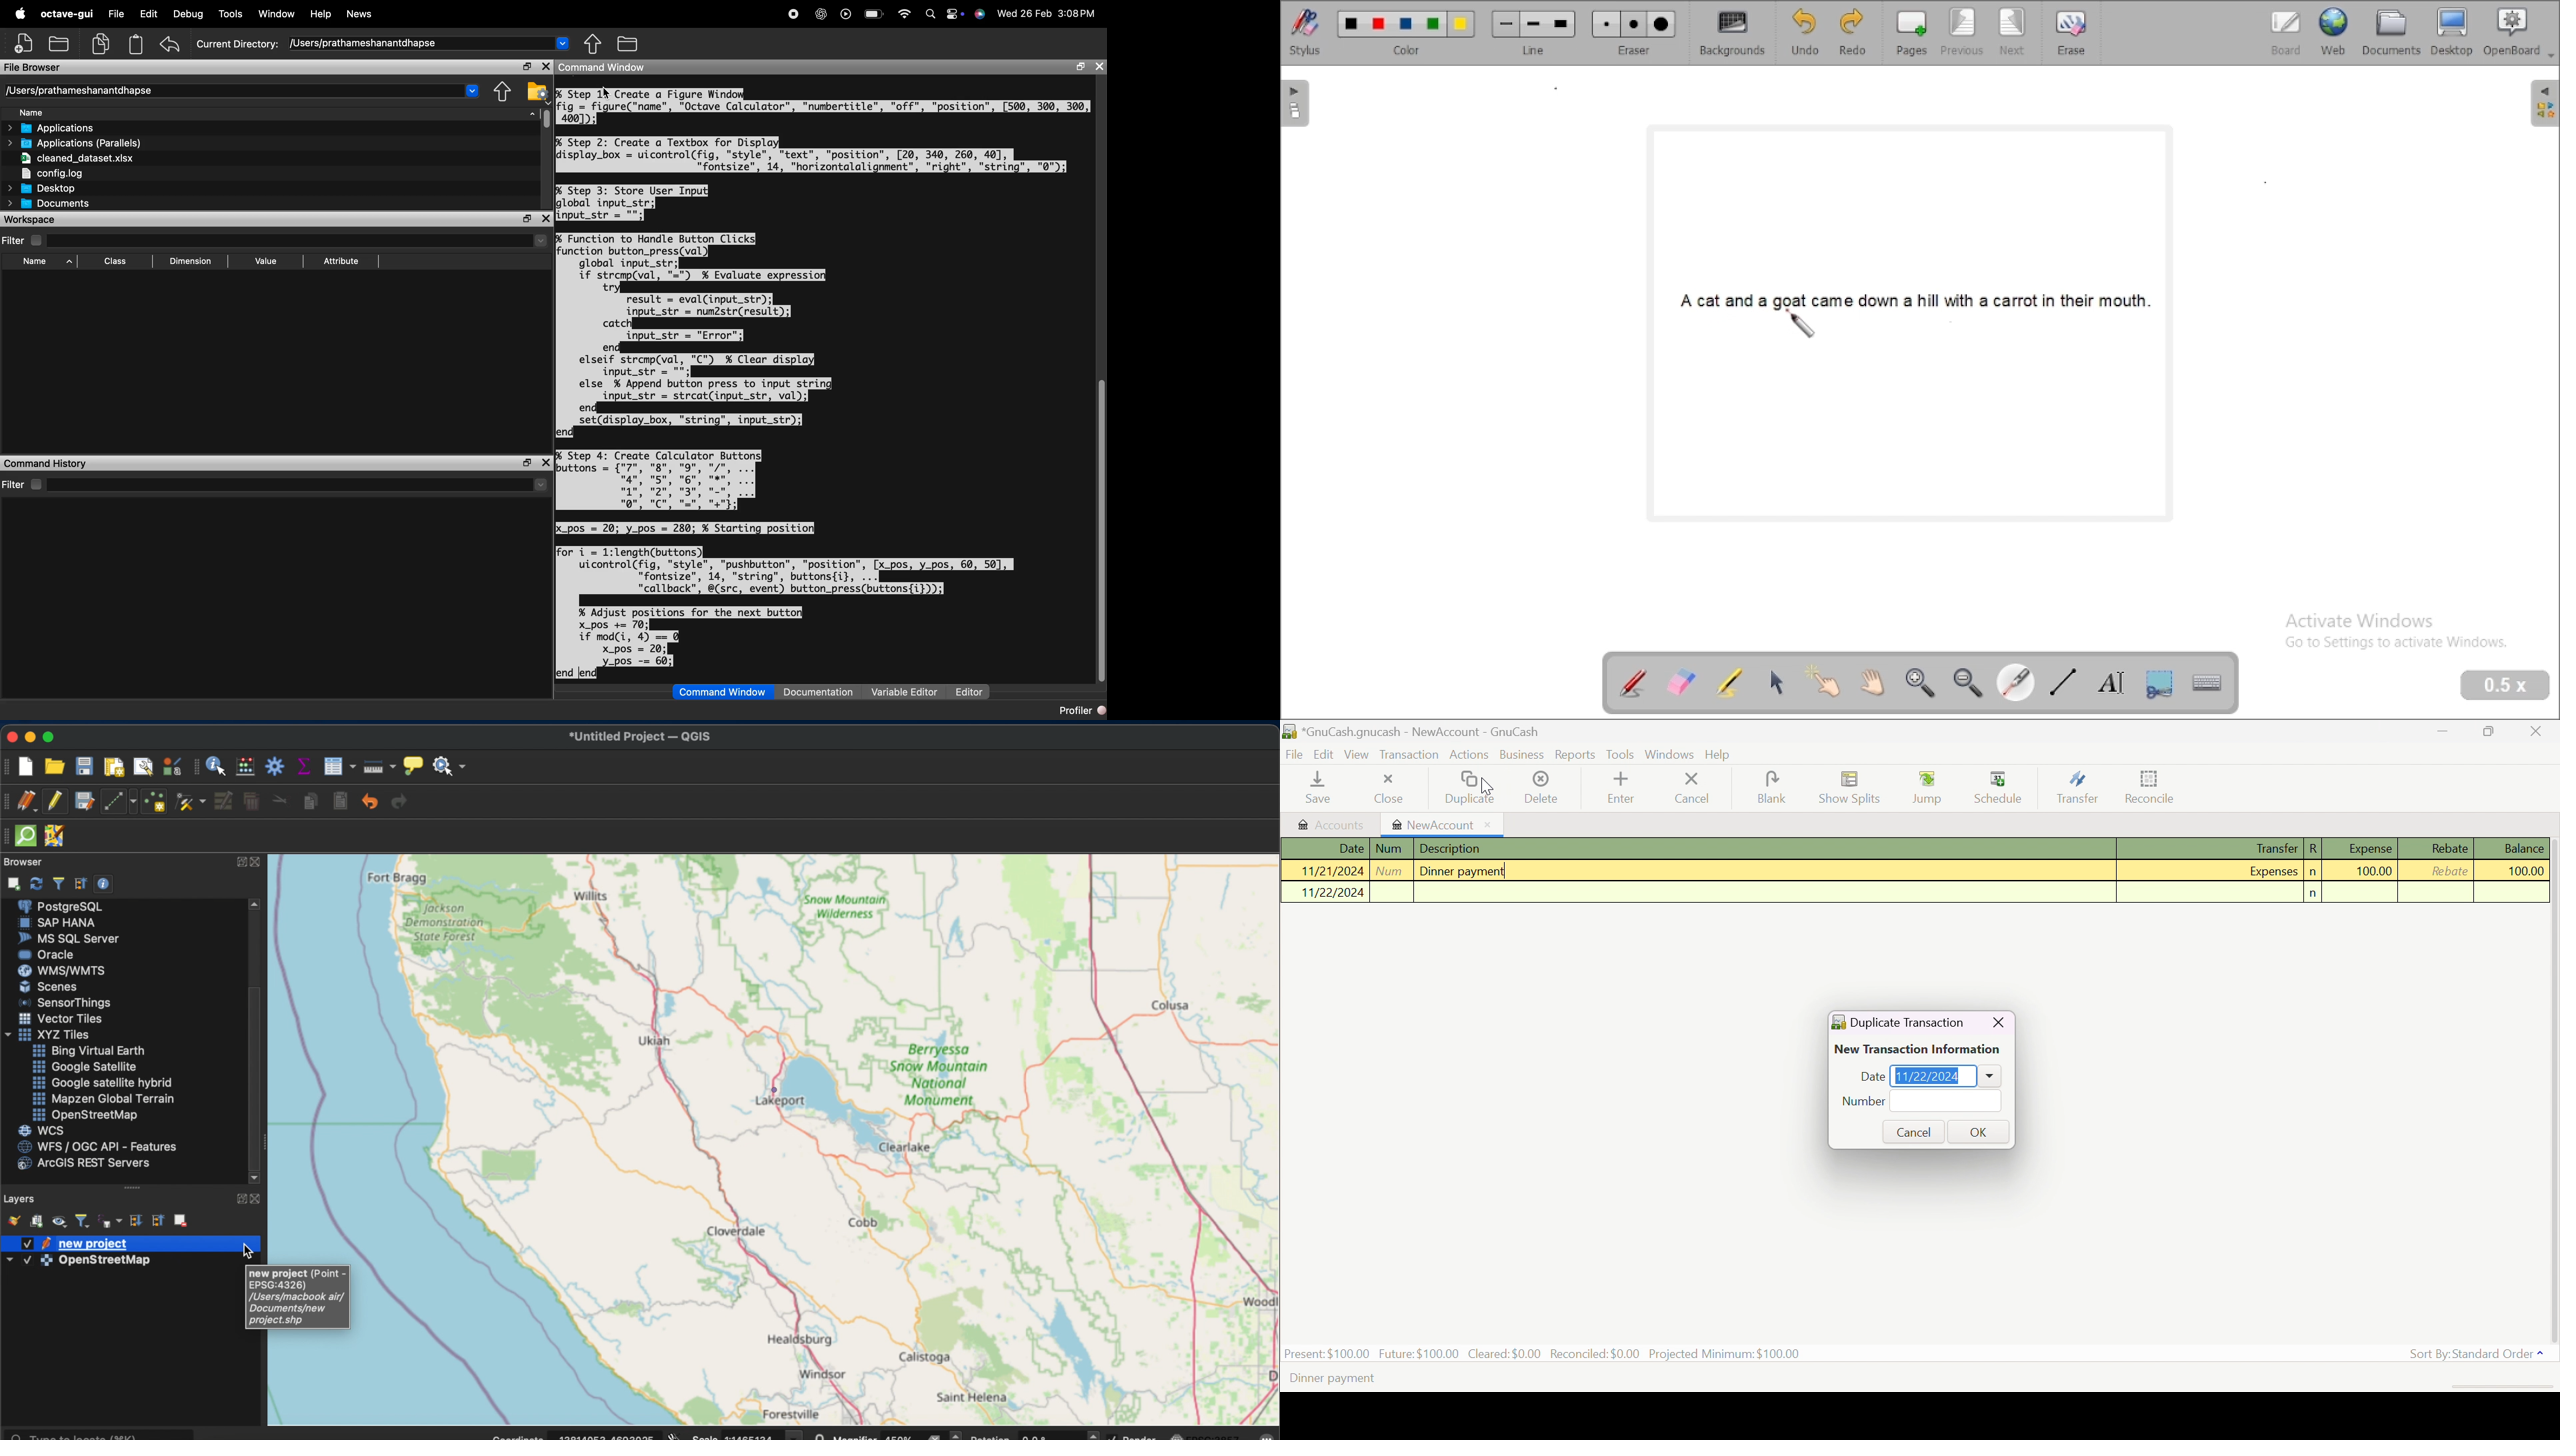 The height and width of the screenshot is (1456, 2576). I want to click on wcs, so click(41, 1130).